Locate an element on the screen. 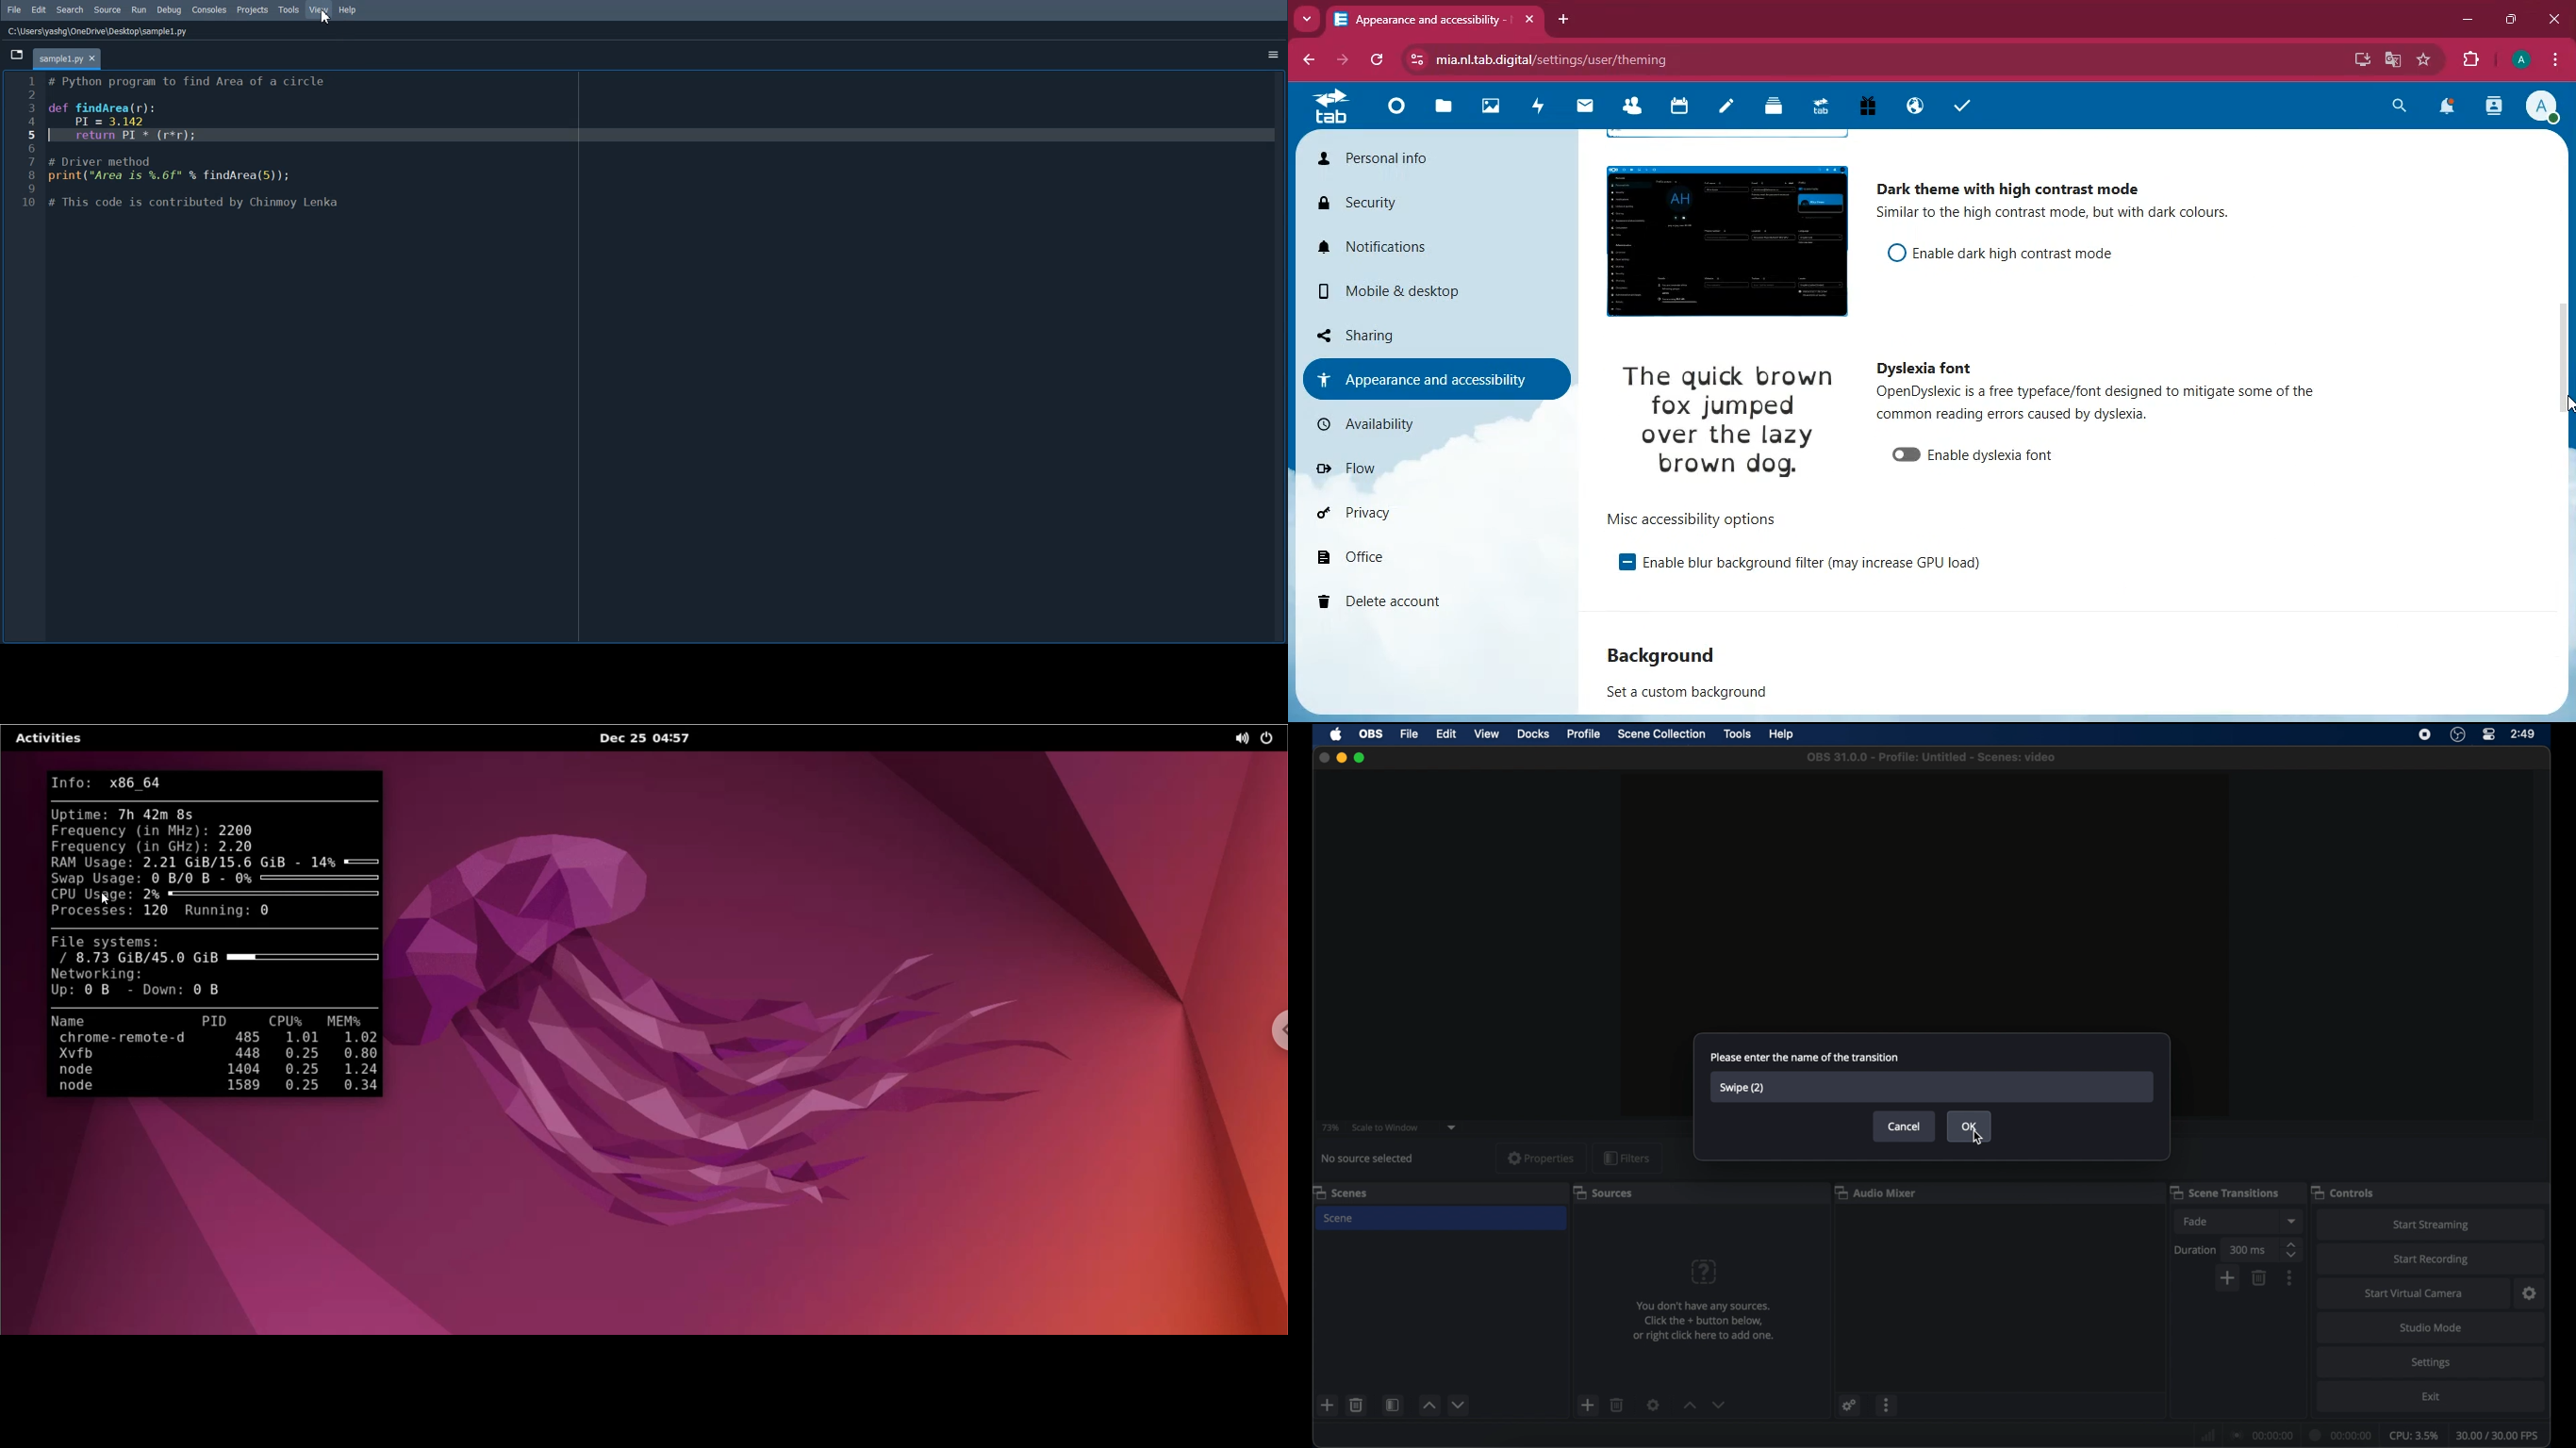  refresh is located at coordinates (1380, 59).